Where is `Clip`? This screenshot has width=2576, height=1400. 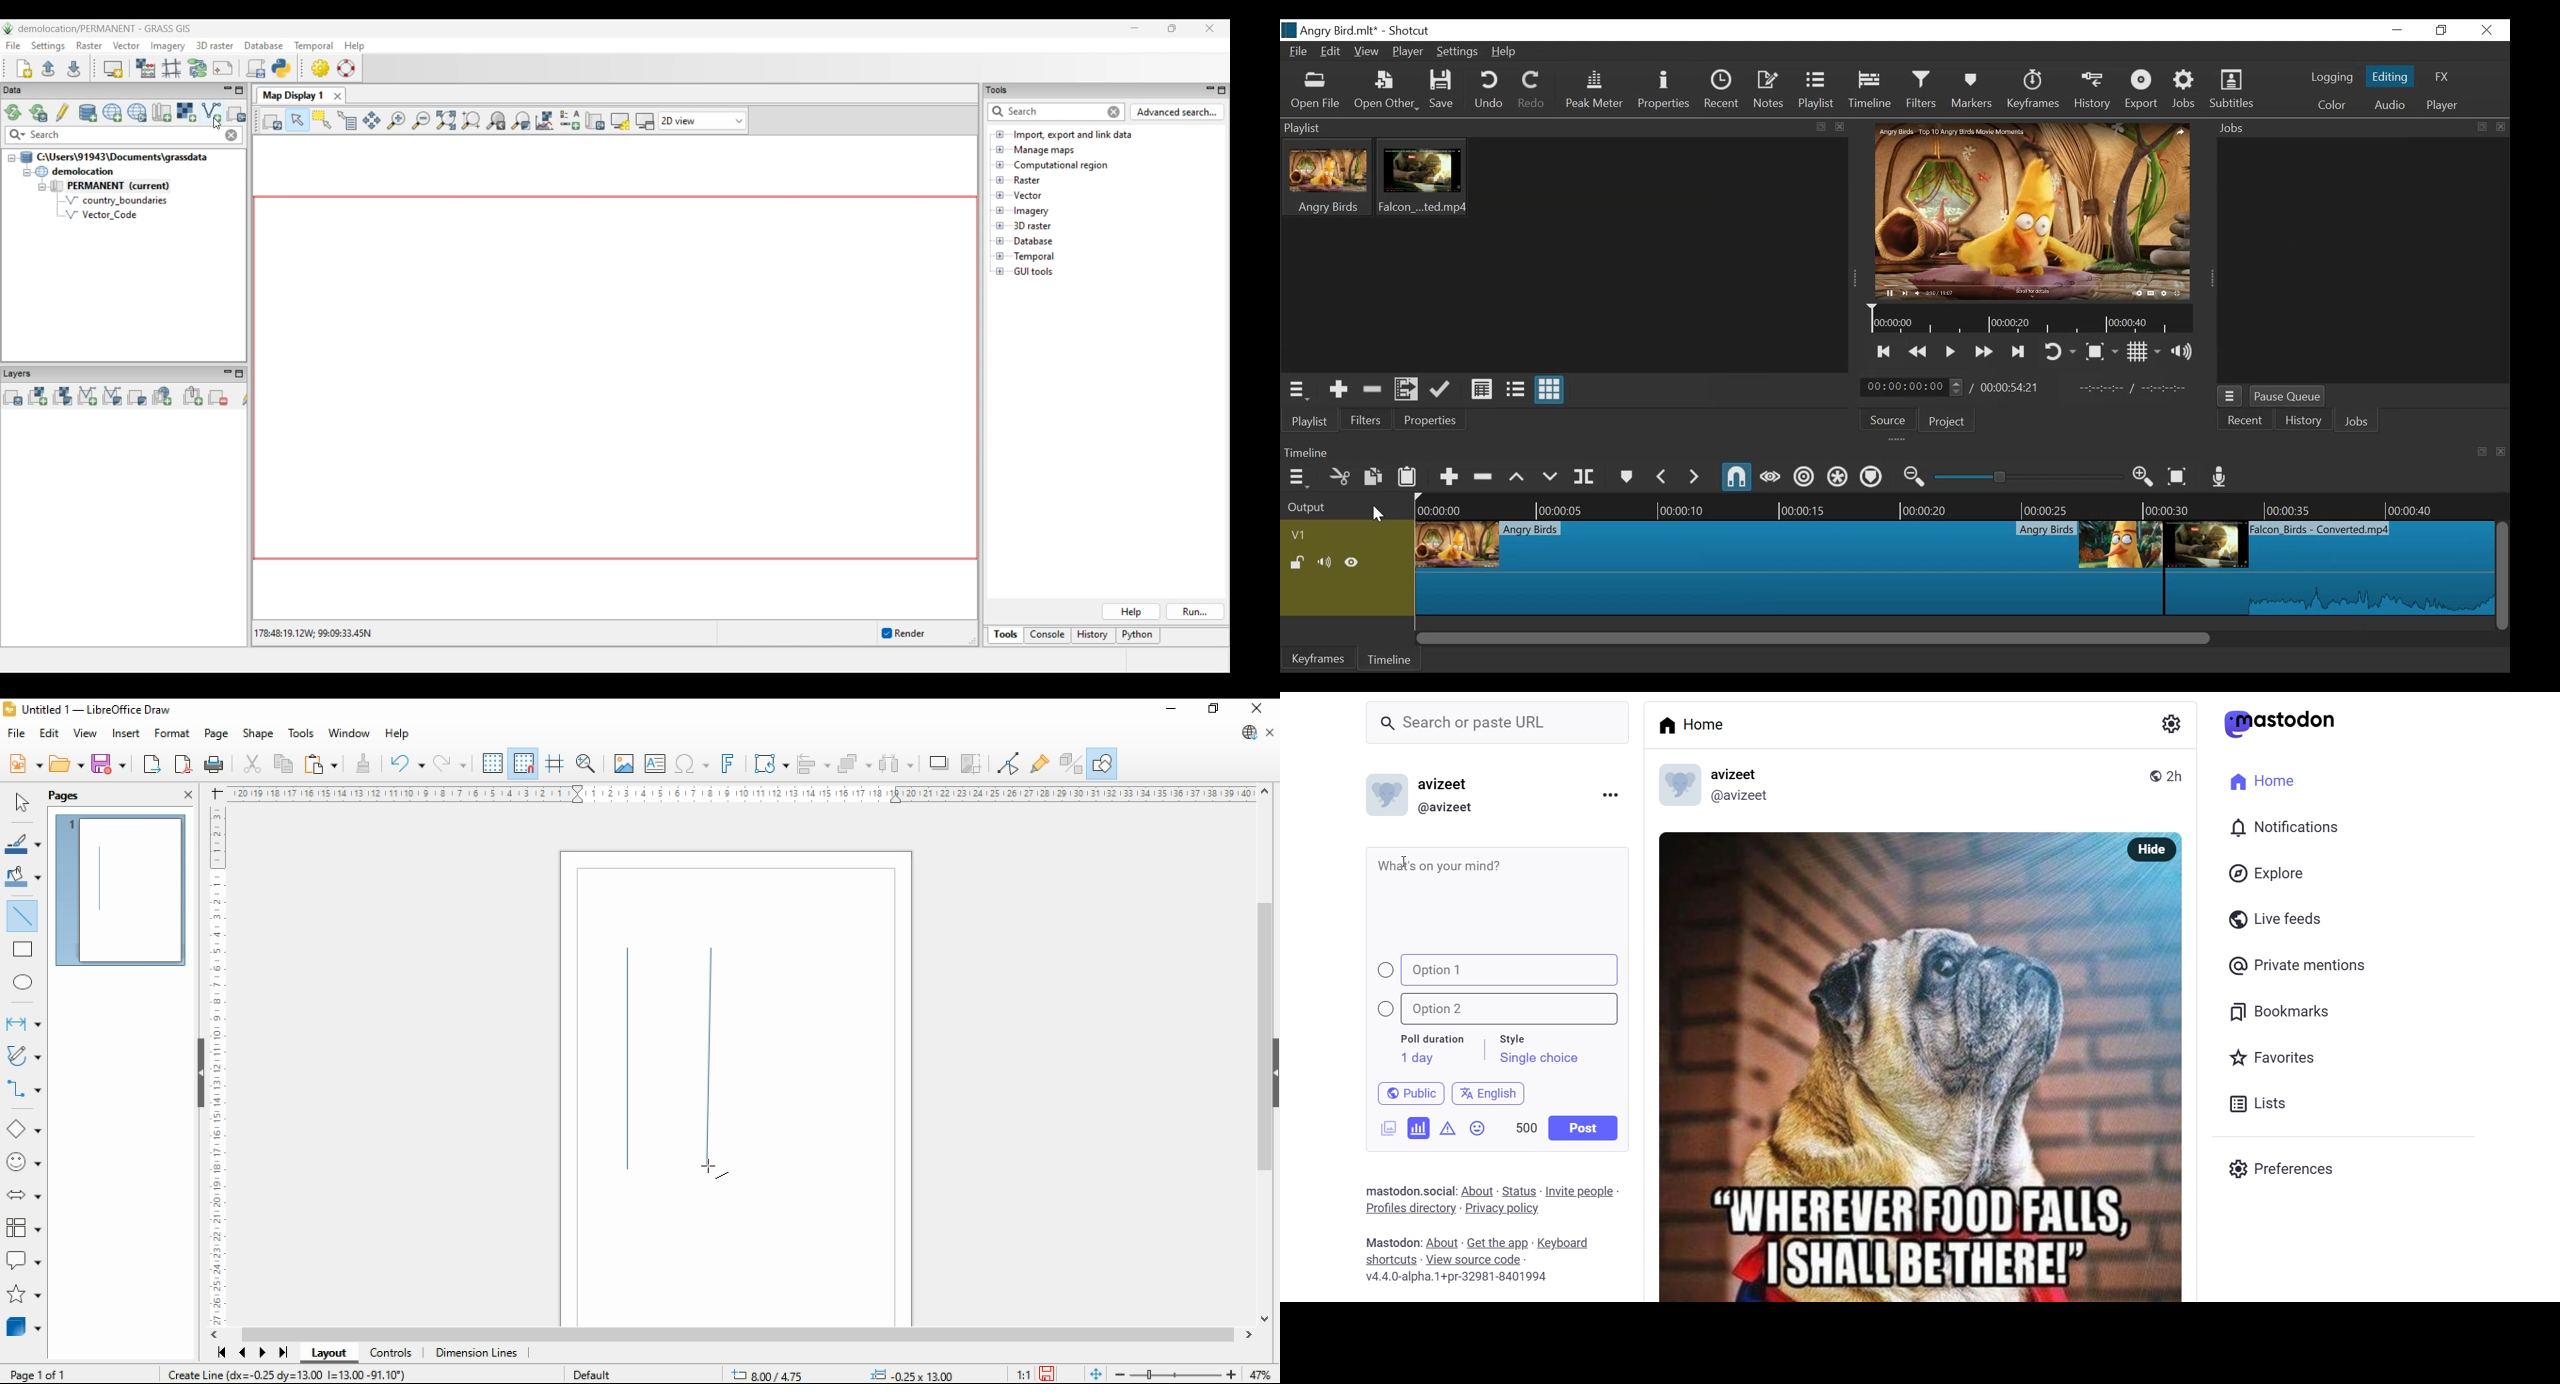
Clip is located at coordinates (1423, 177).